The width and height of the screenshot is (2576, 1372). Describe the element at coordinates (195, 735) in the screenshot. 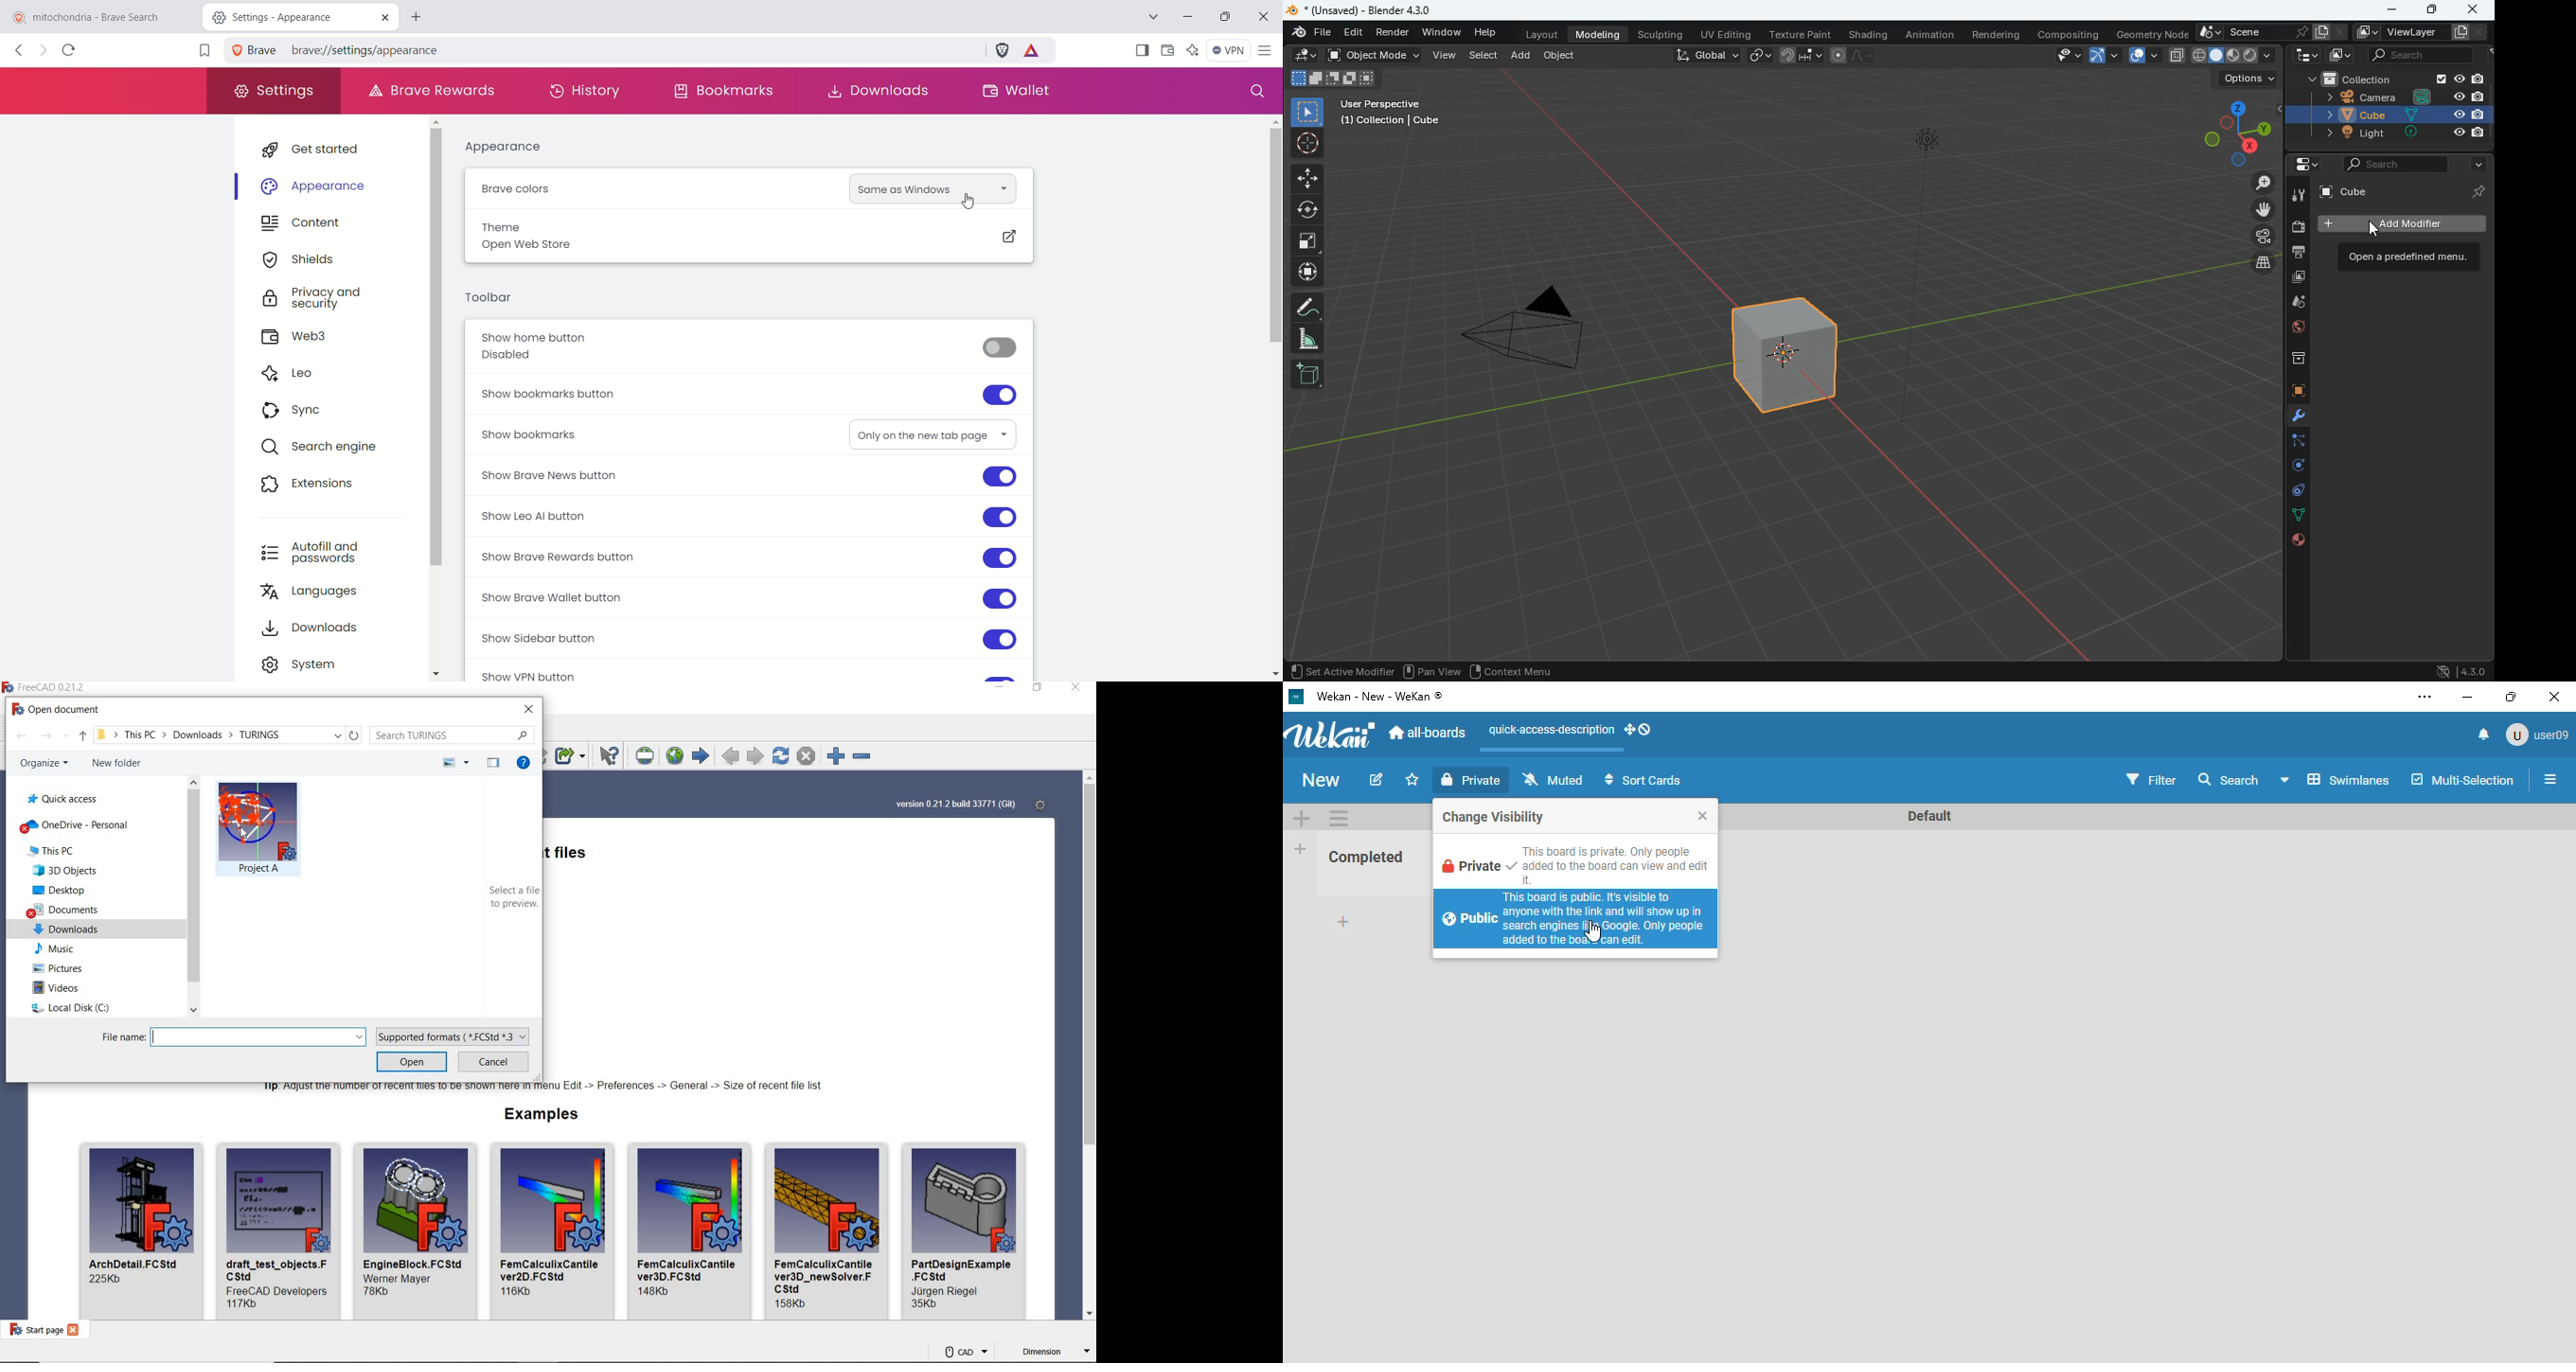

I see `LOCATION` at that location.